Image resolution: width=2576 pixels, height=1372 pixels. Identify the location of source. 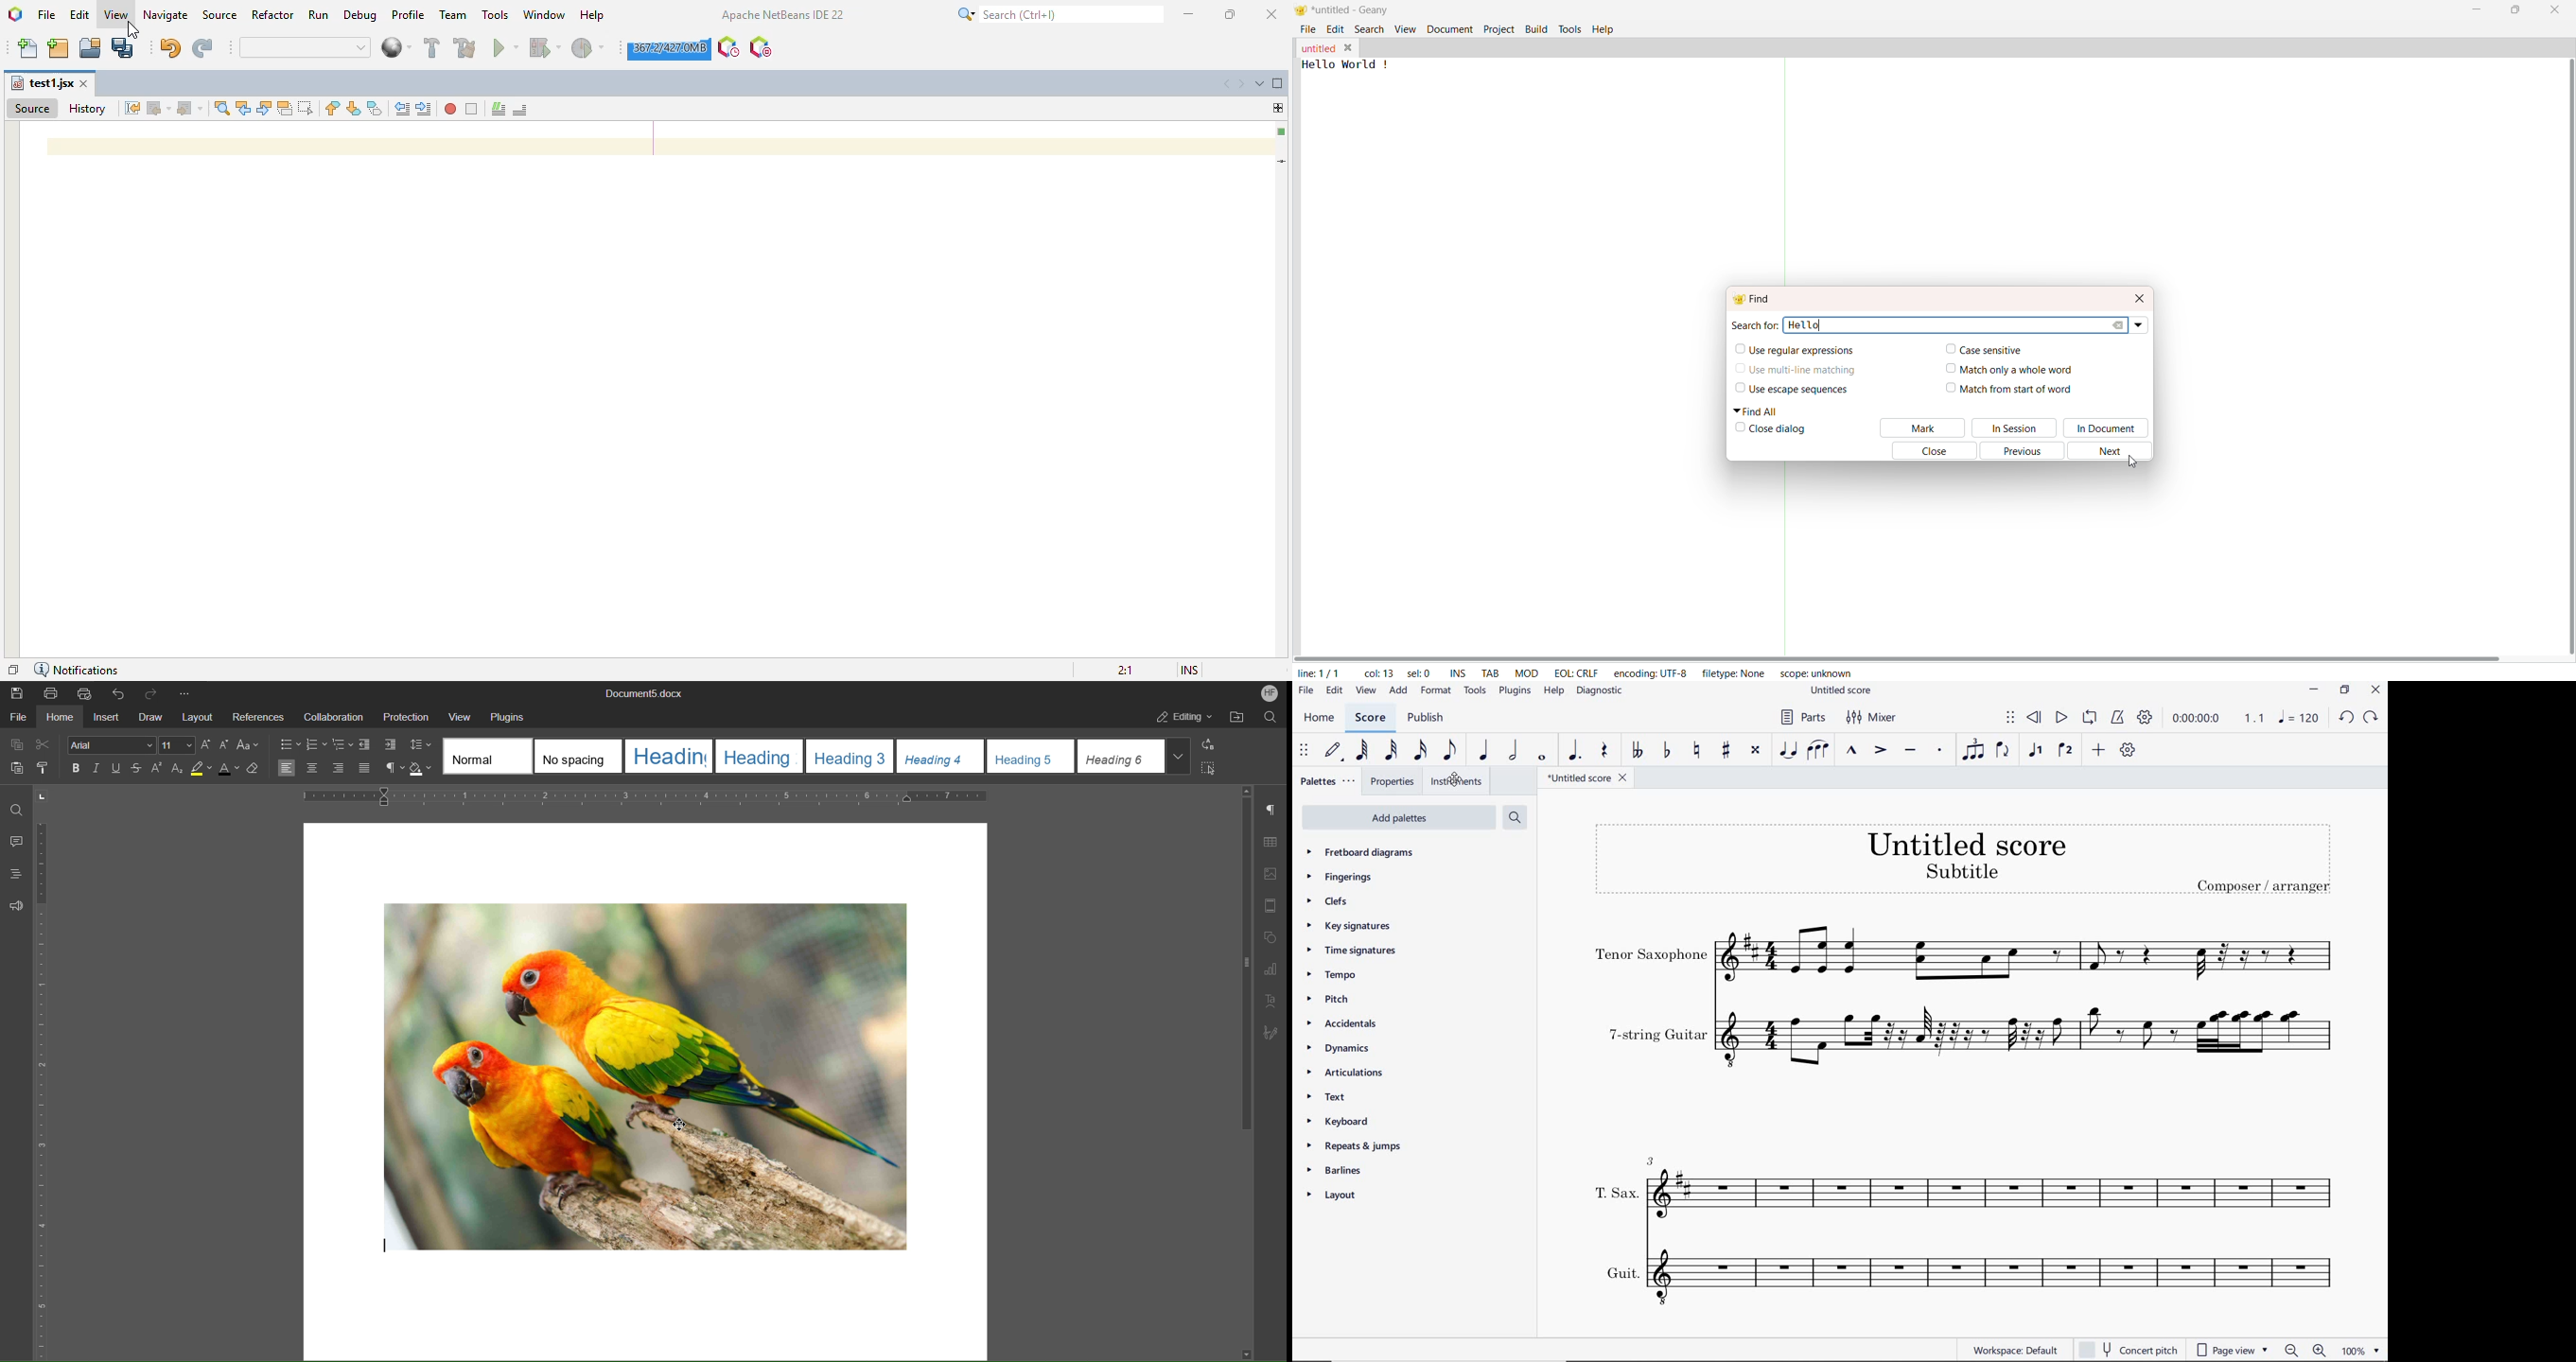
(34, 109).